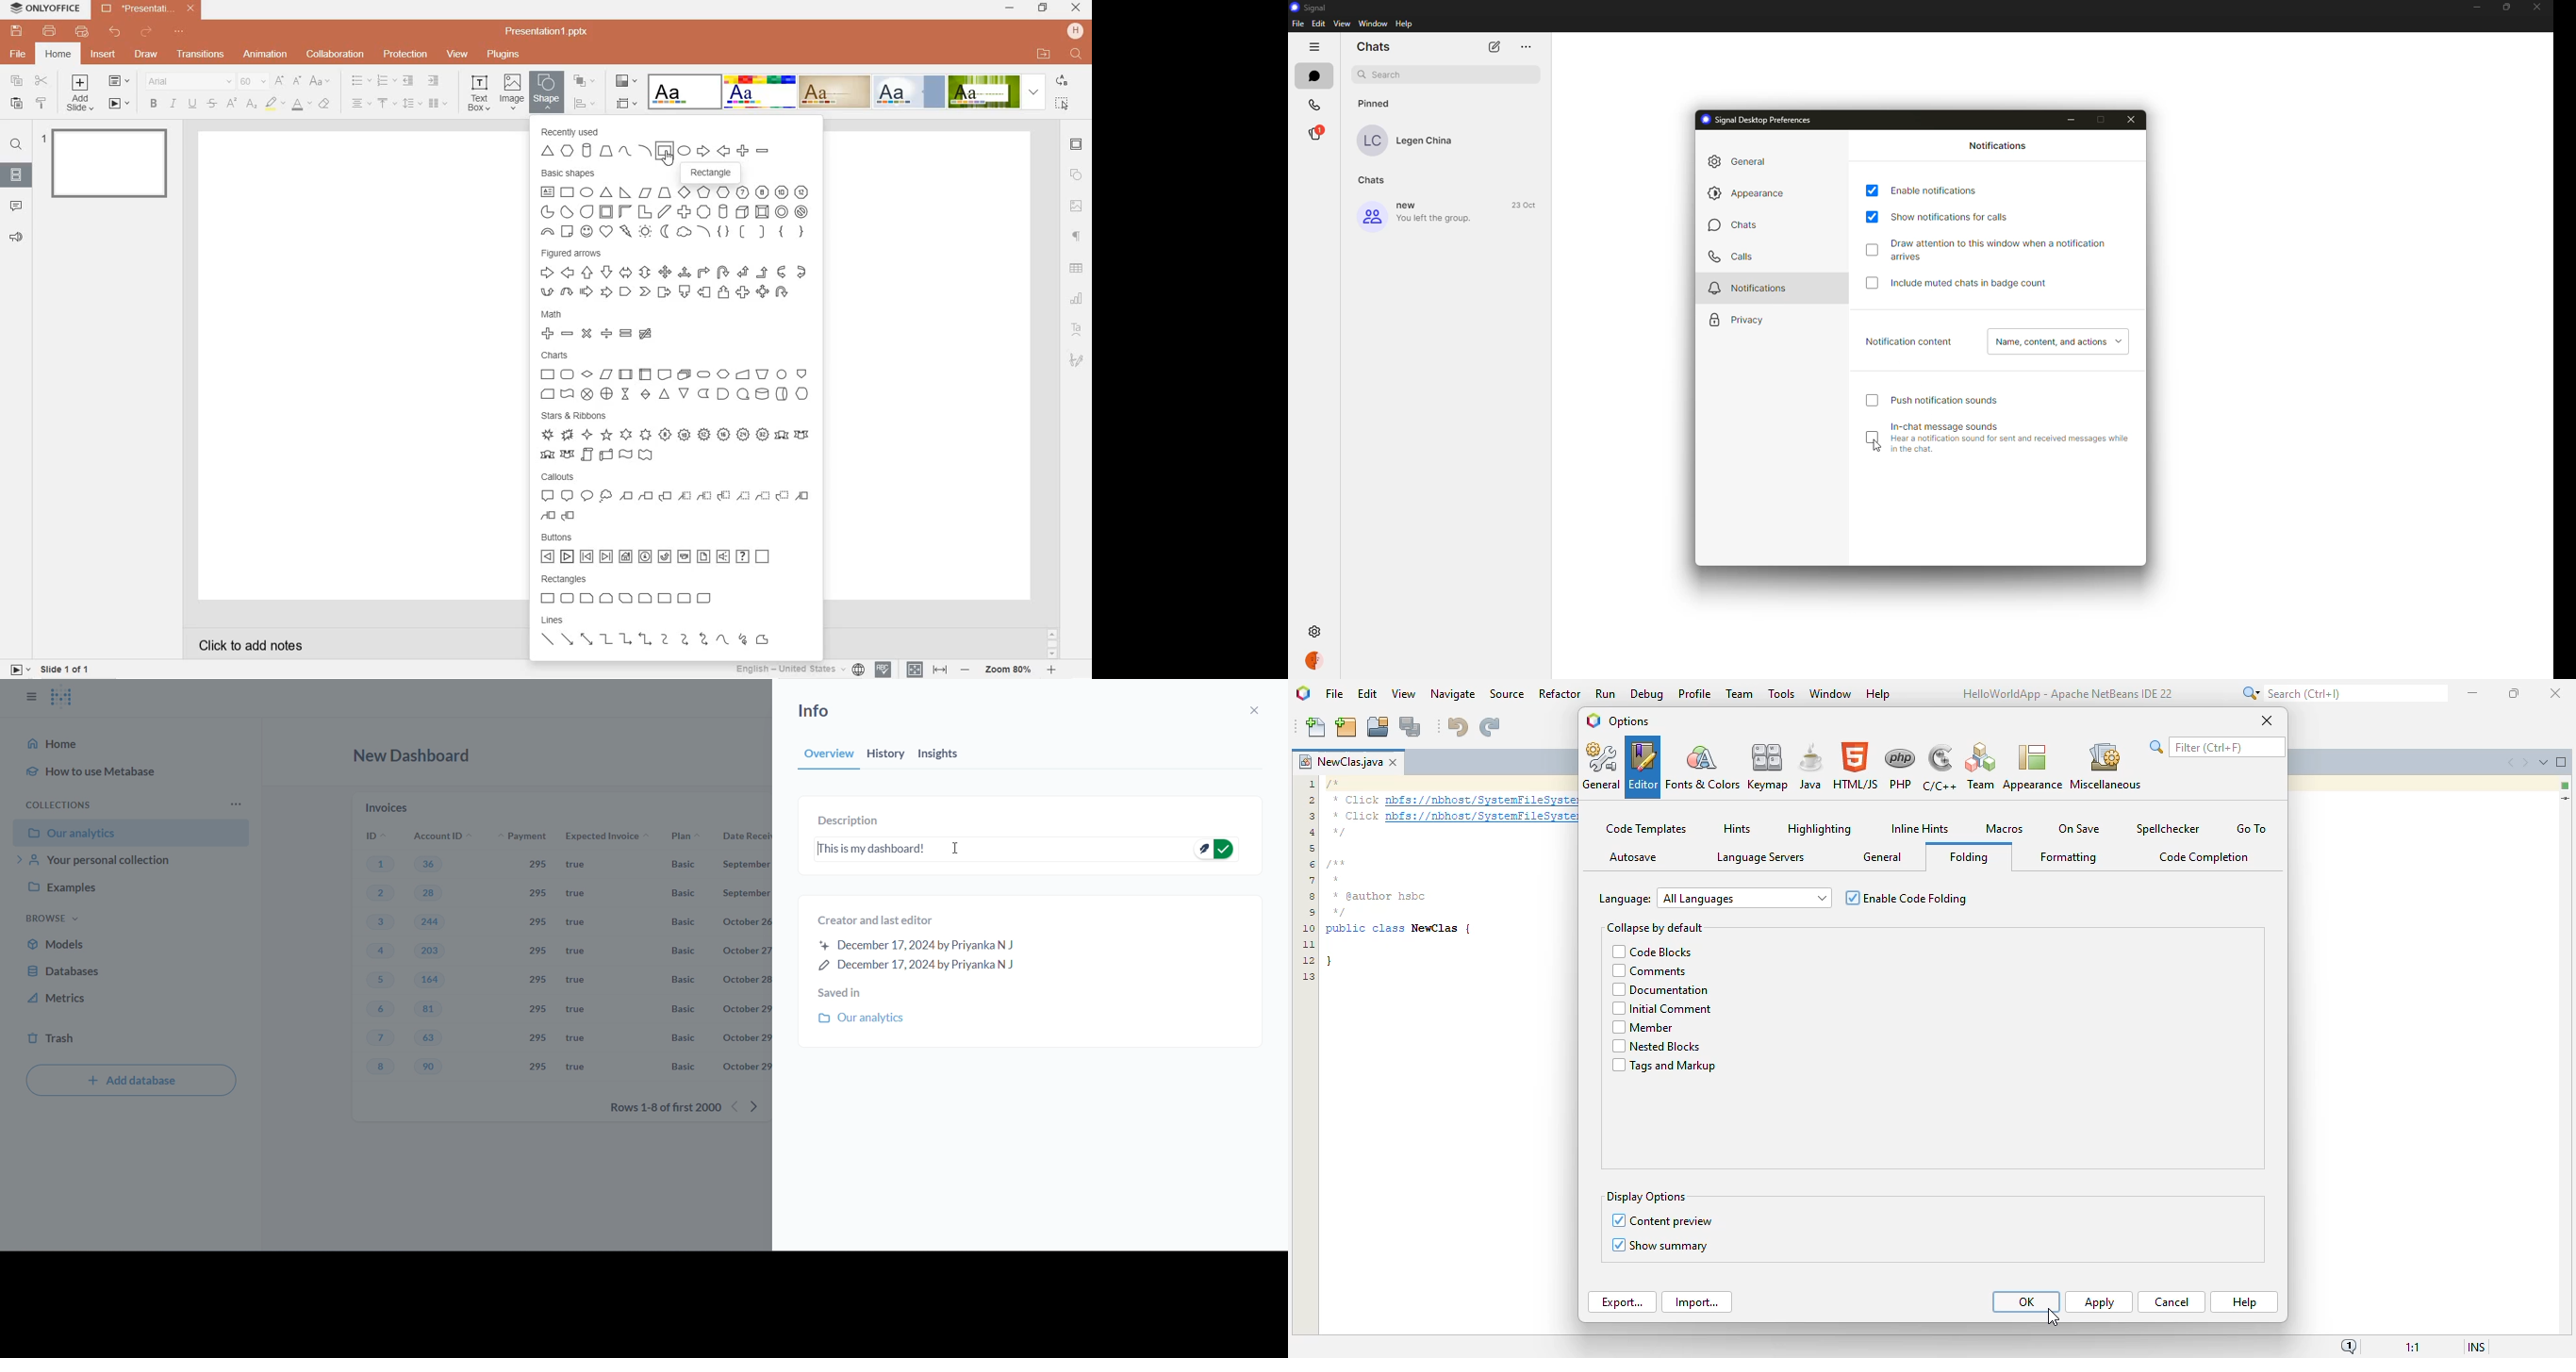 The width and height of the screenshot is (2576, 1372). Describe the element at coordinates (547, 273) in the screenshot. I see `Right Arrow` at that location.